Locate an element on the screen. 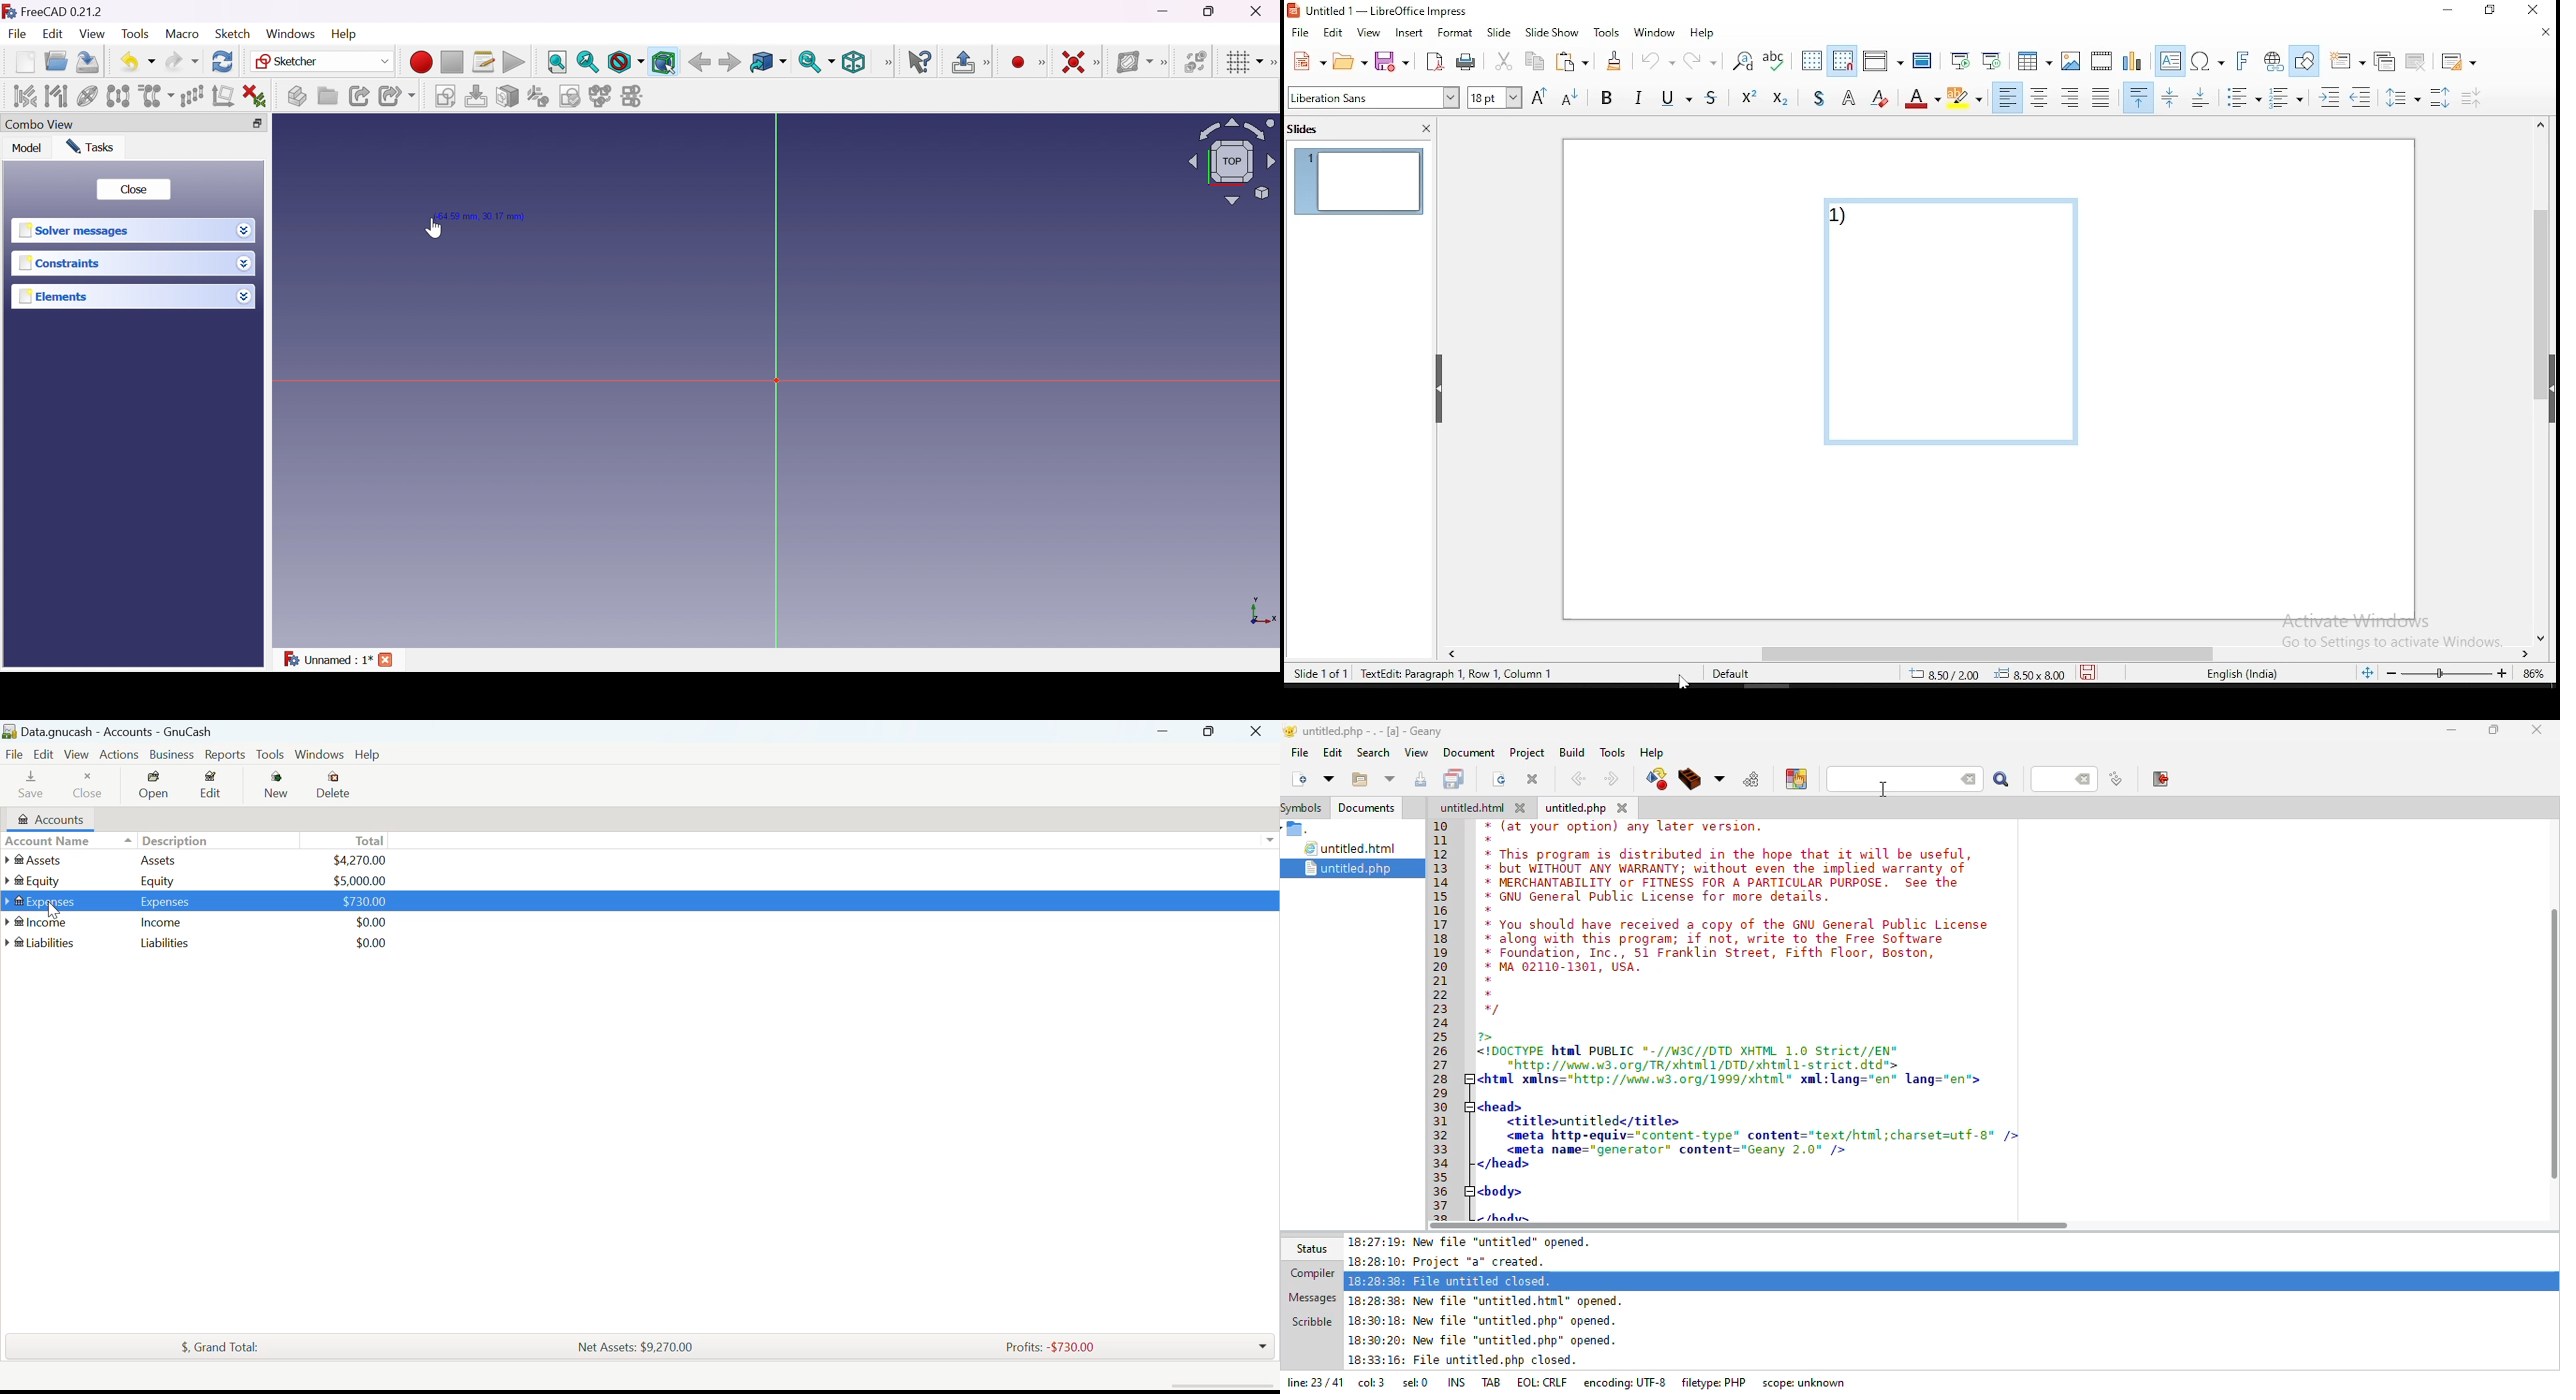 This screenshot has height=1400, width=2576. insert special characters is located at coordinates (2206, 62).